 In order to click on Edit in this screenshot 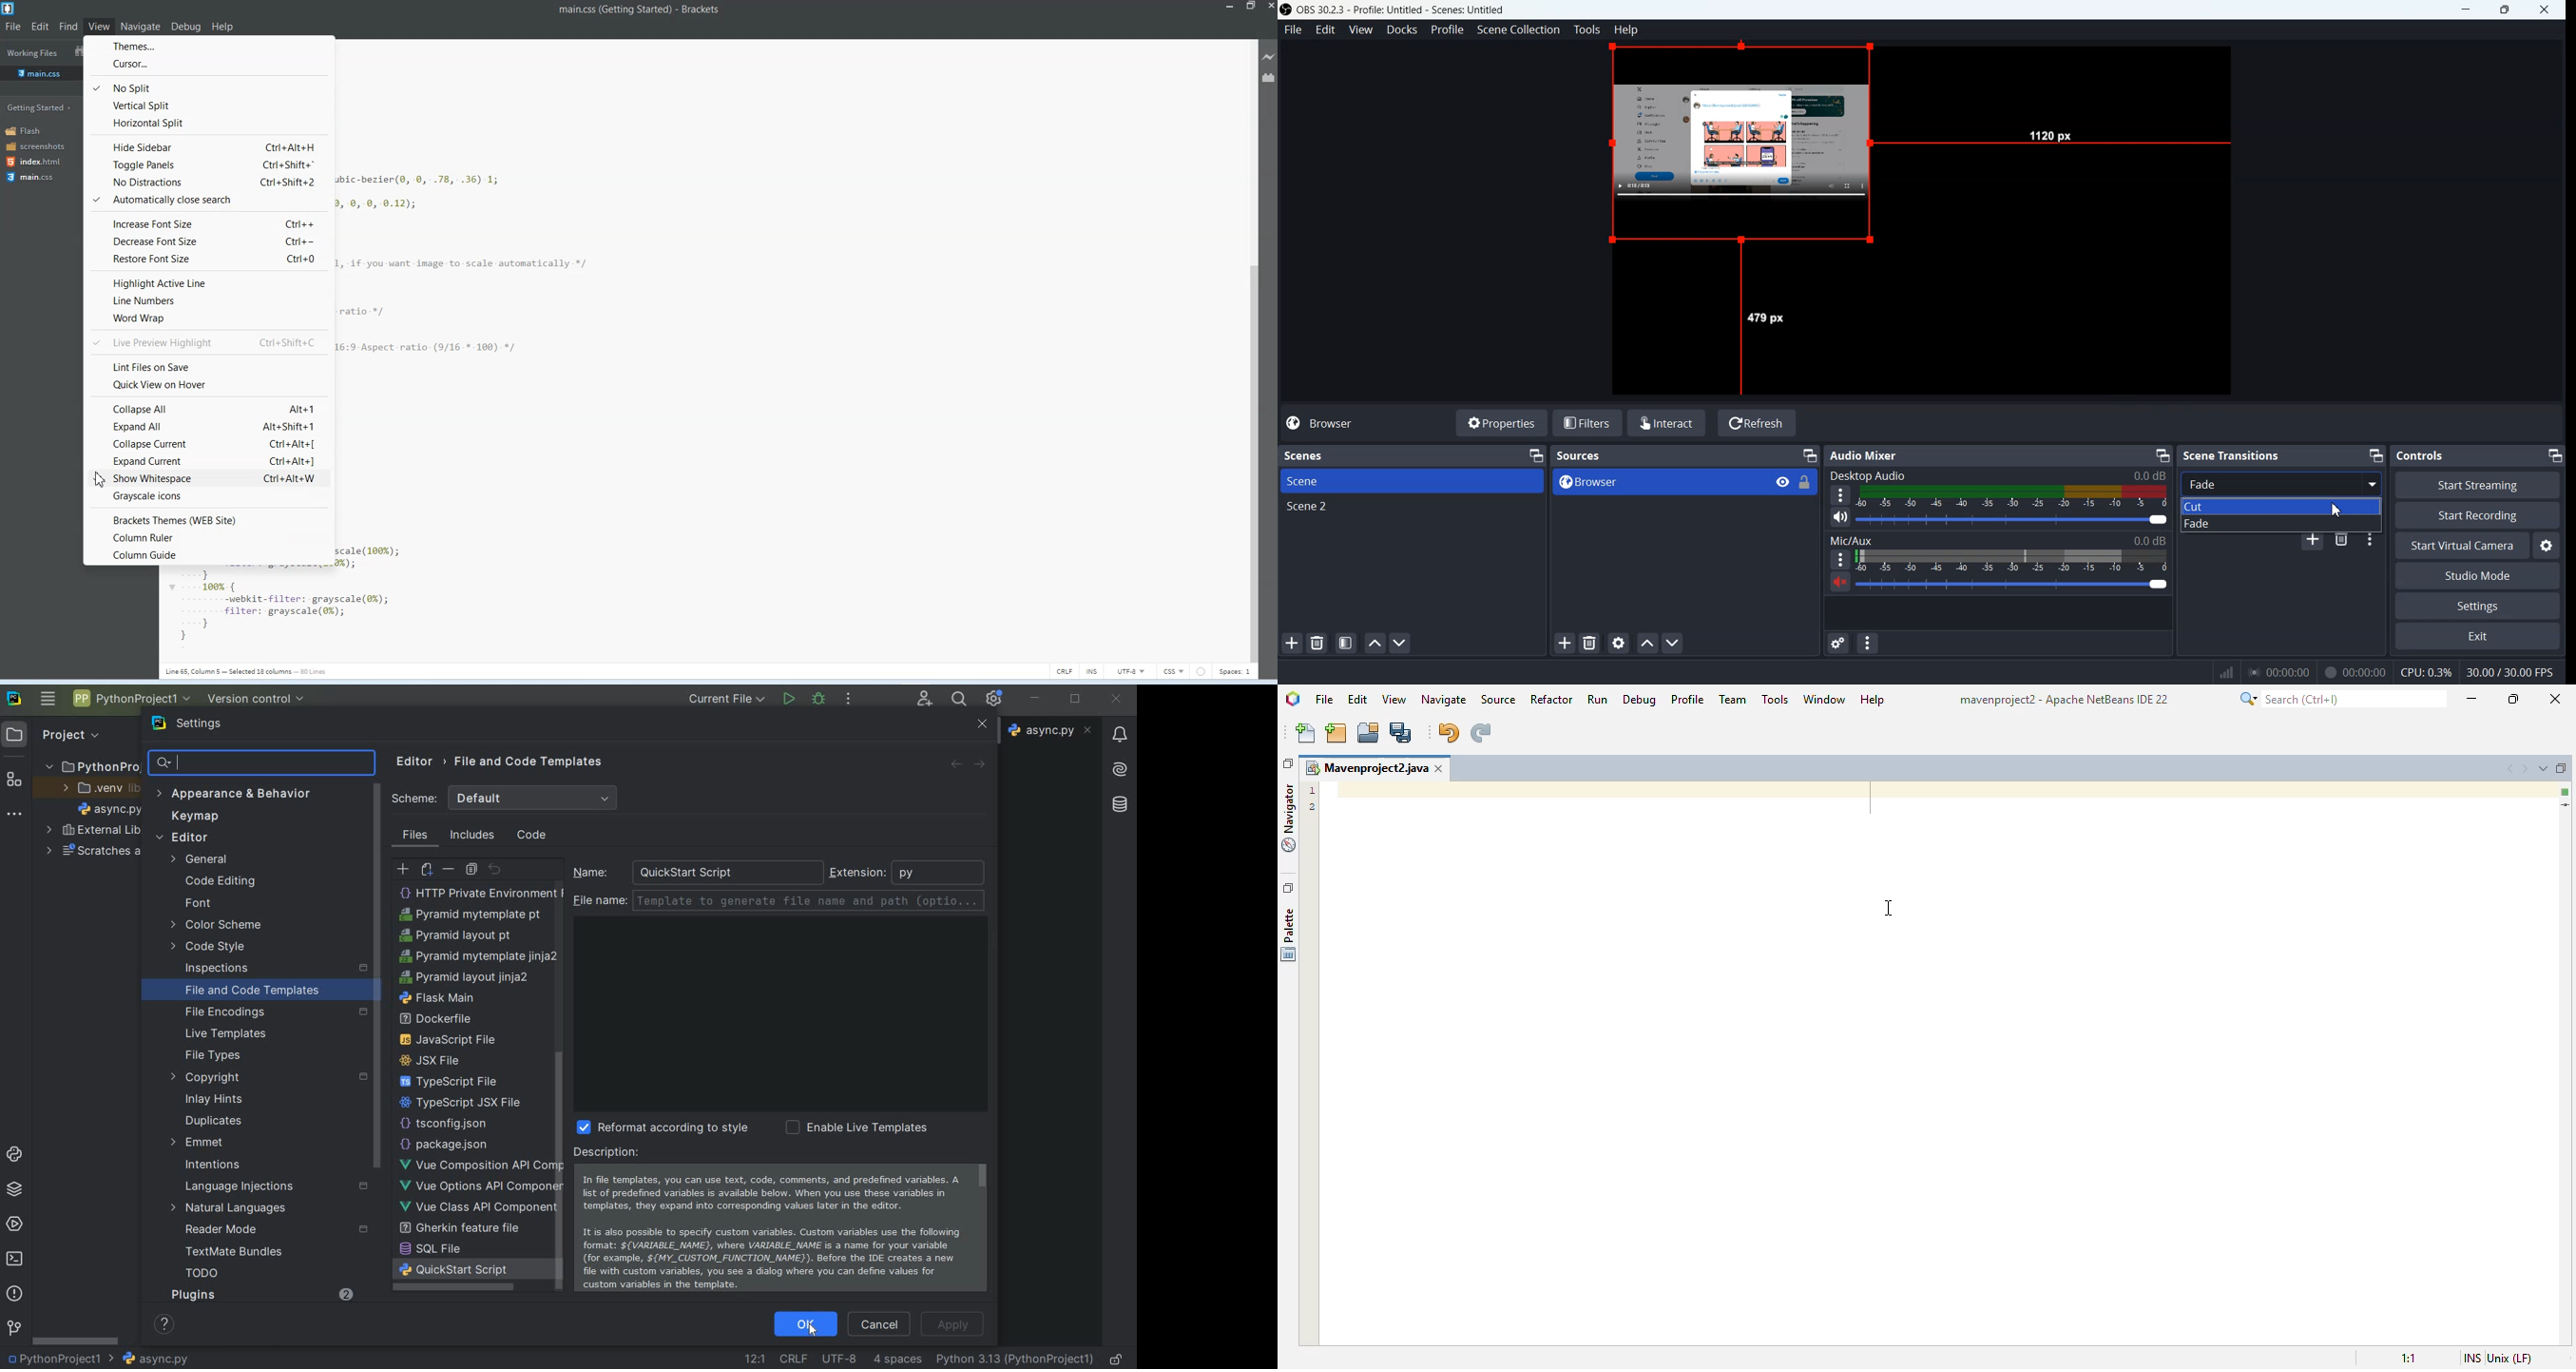, I will do `click(1326, 30)`.